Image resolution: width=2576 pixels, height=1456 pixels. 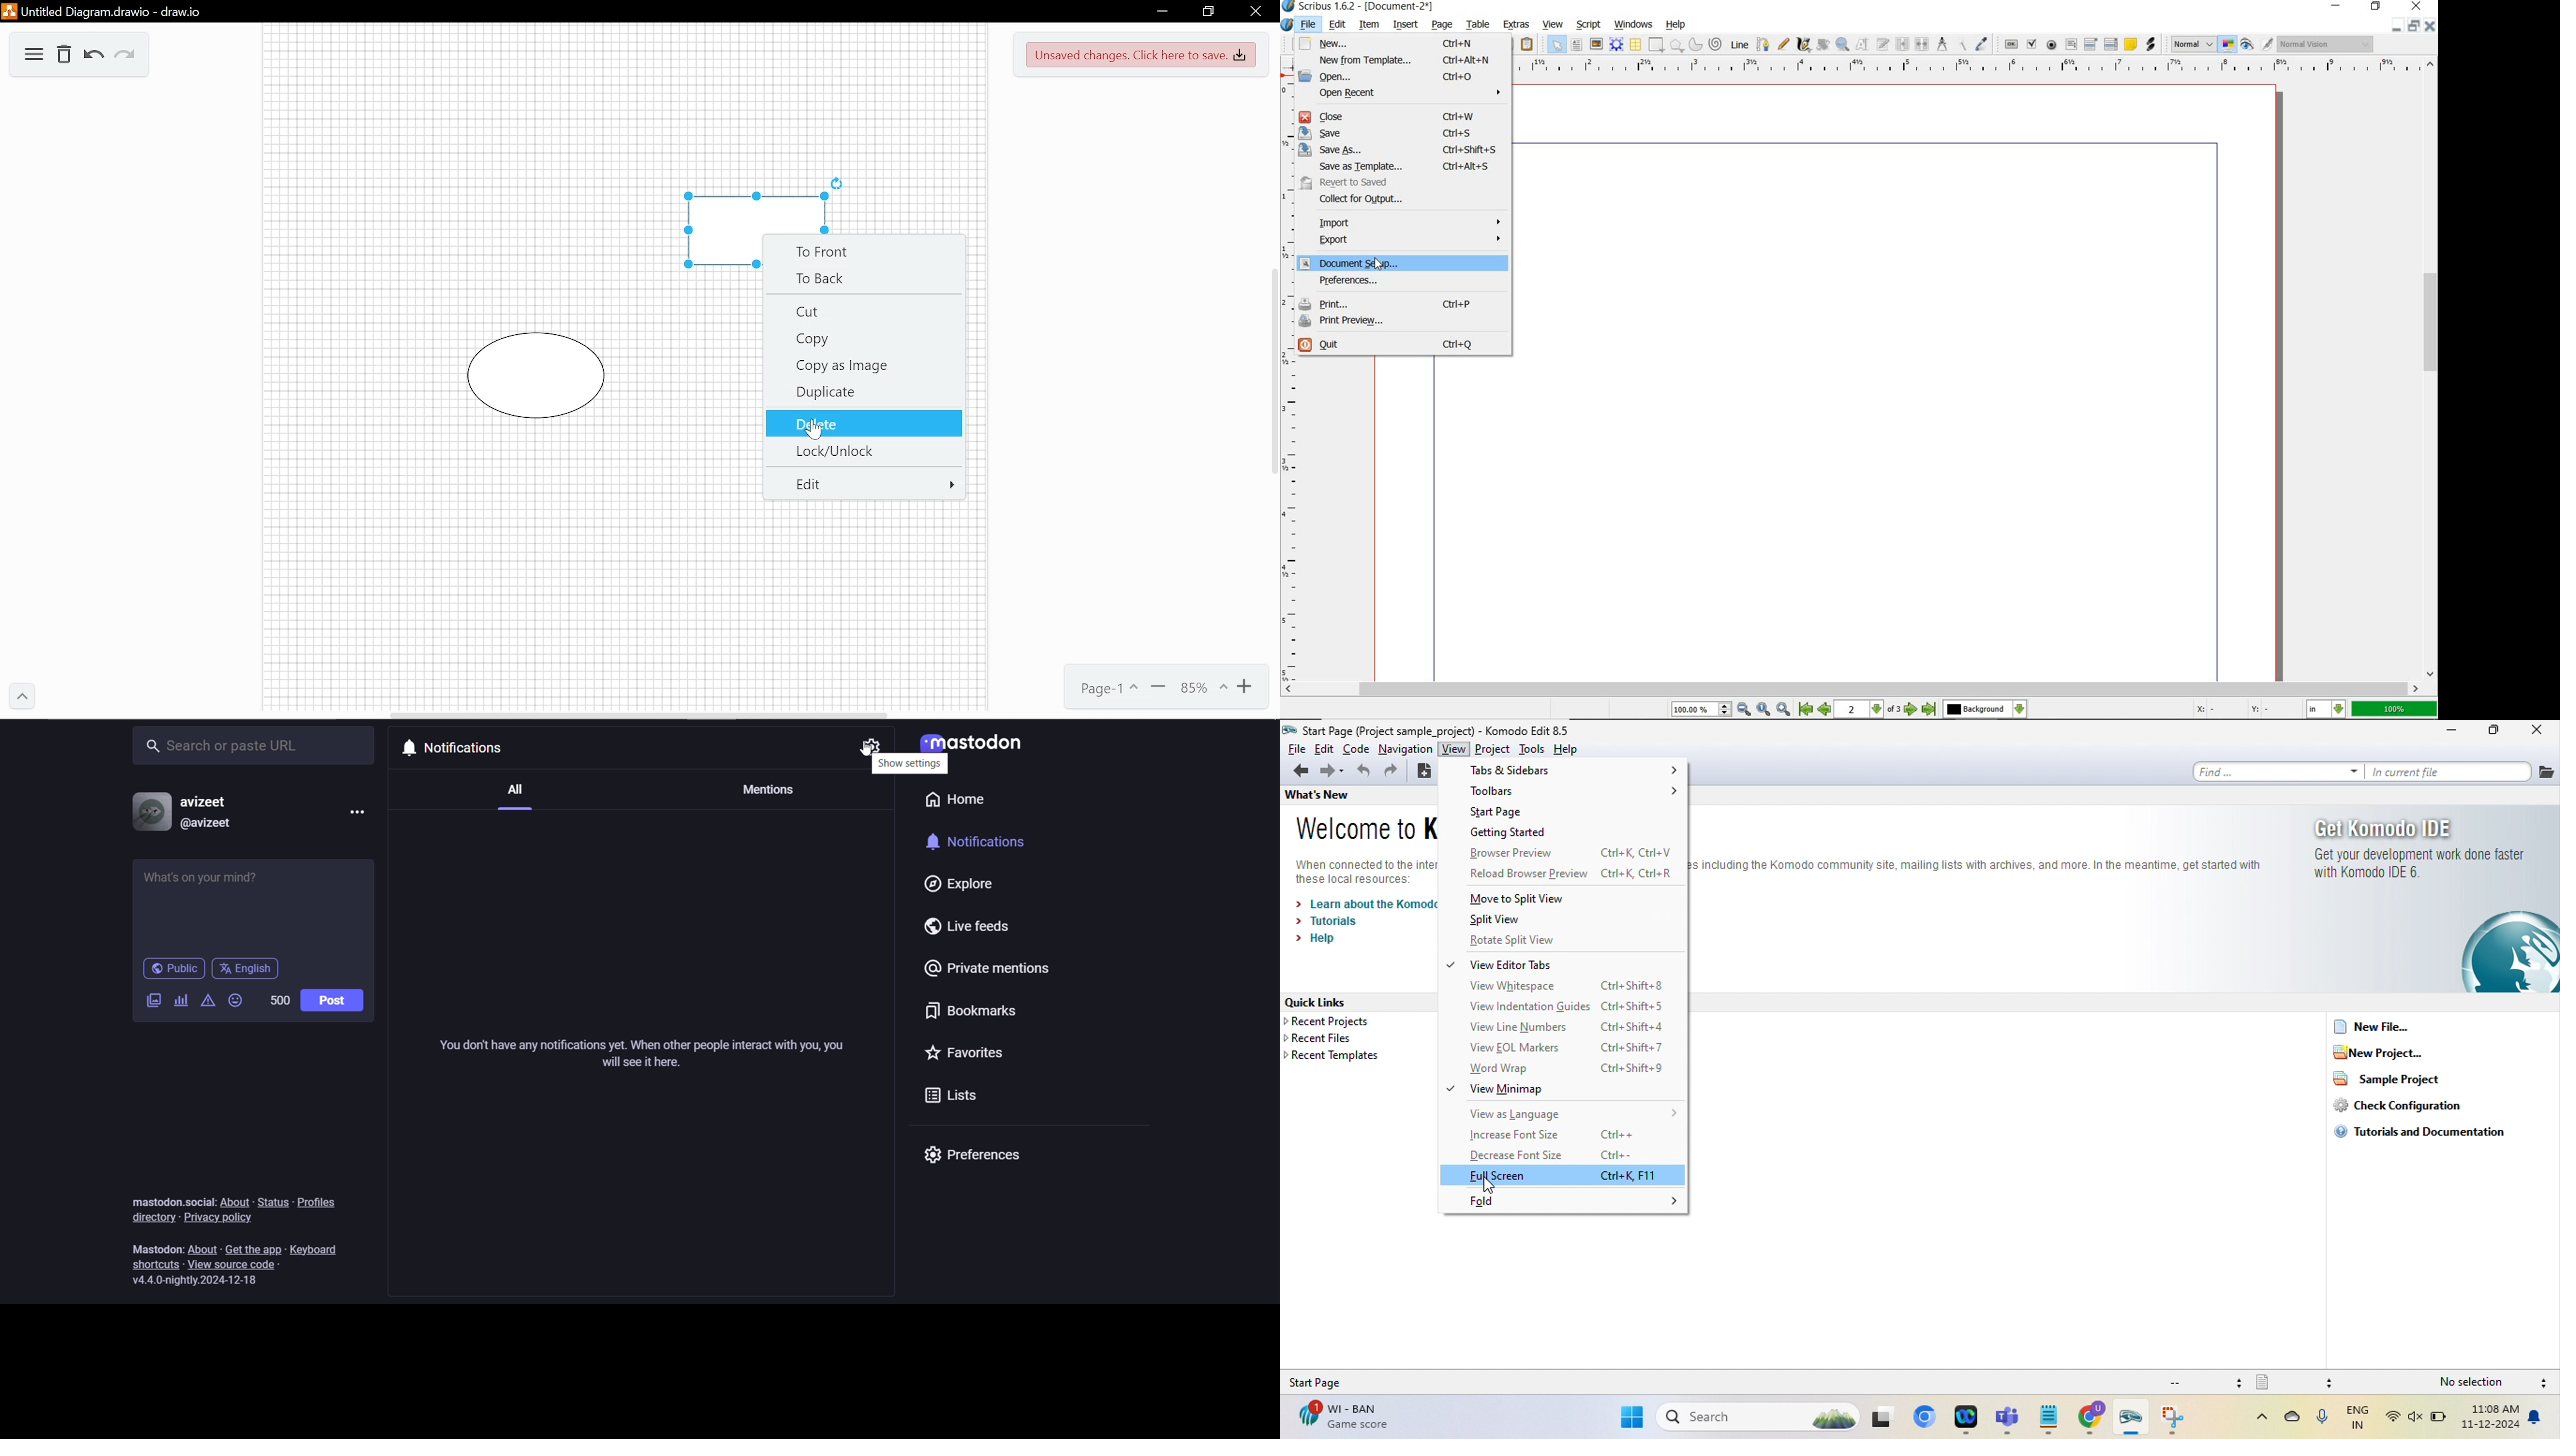 I want to click on select image preview mode, so click(x=2193, y=44).